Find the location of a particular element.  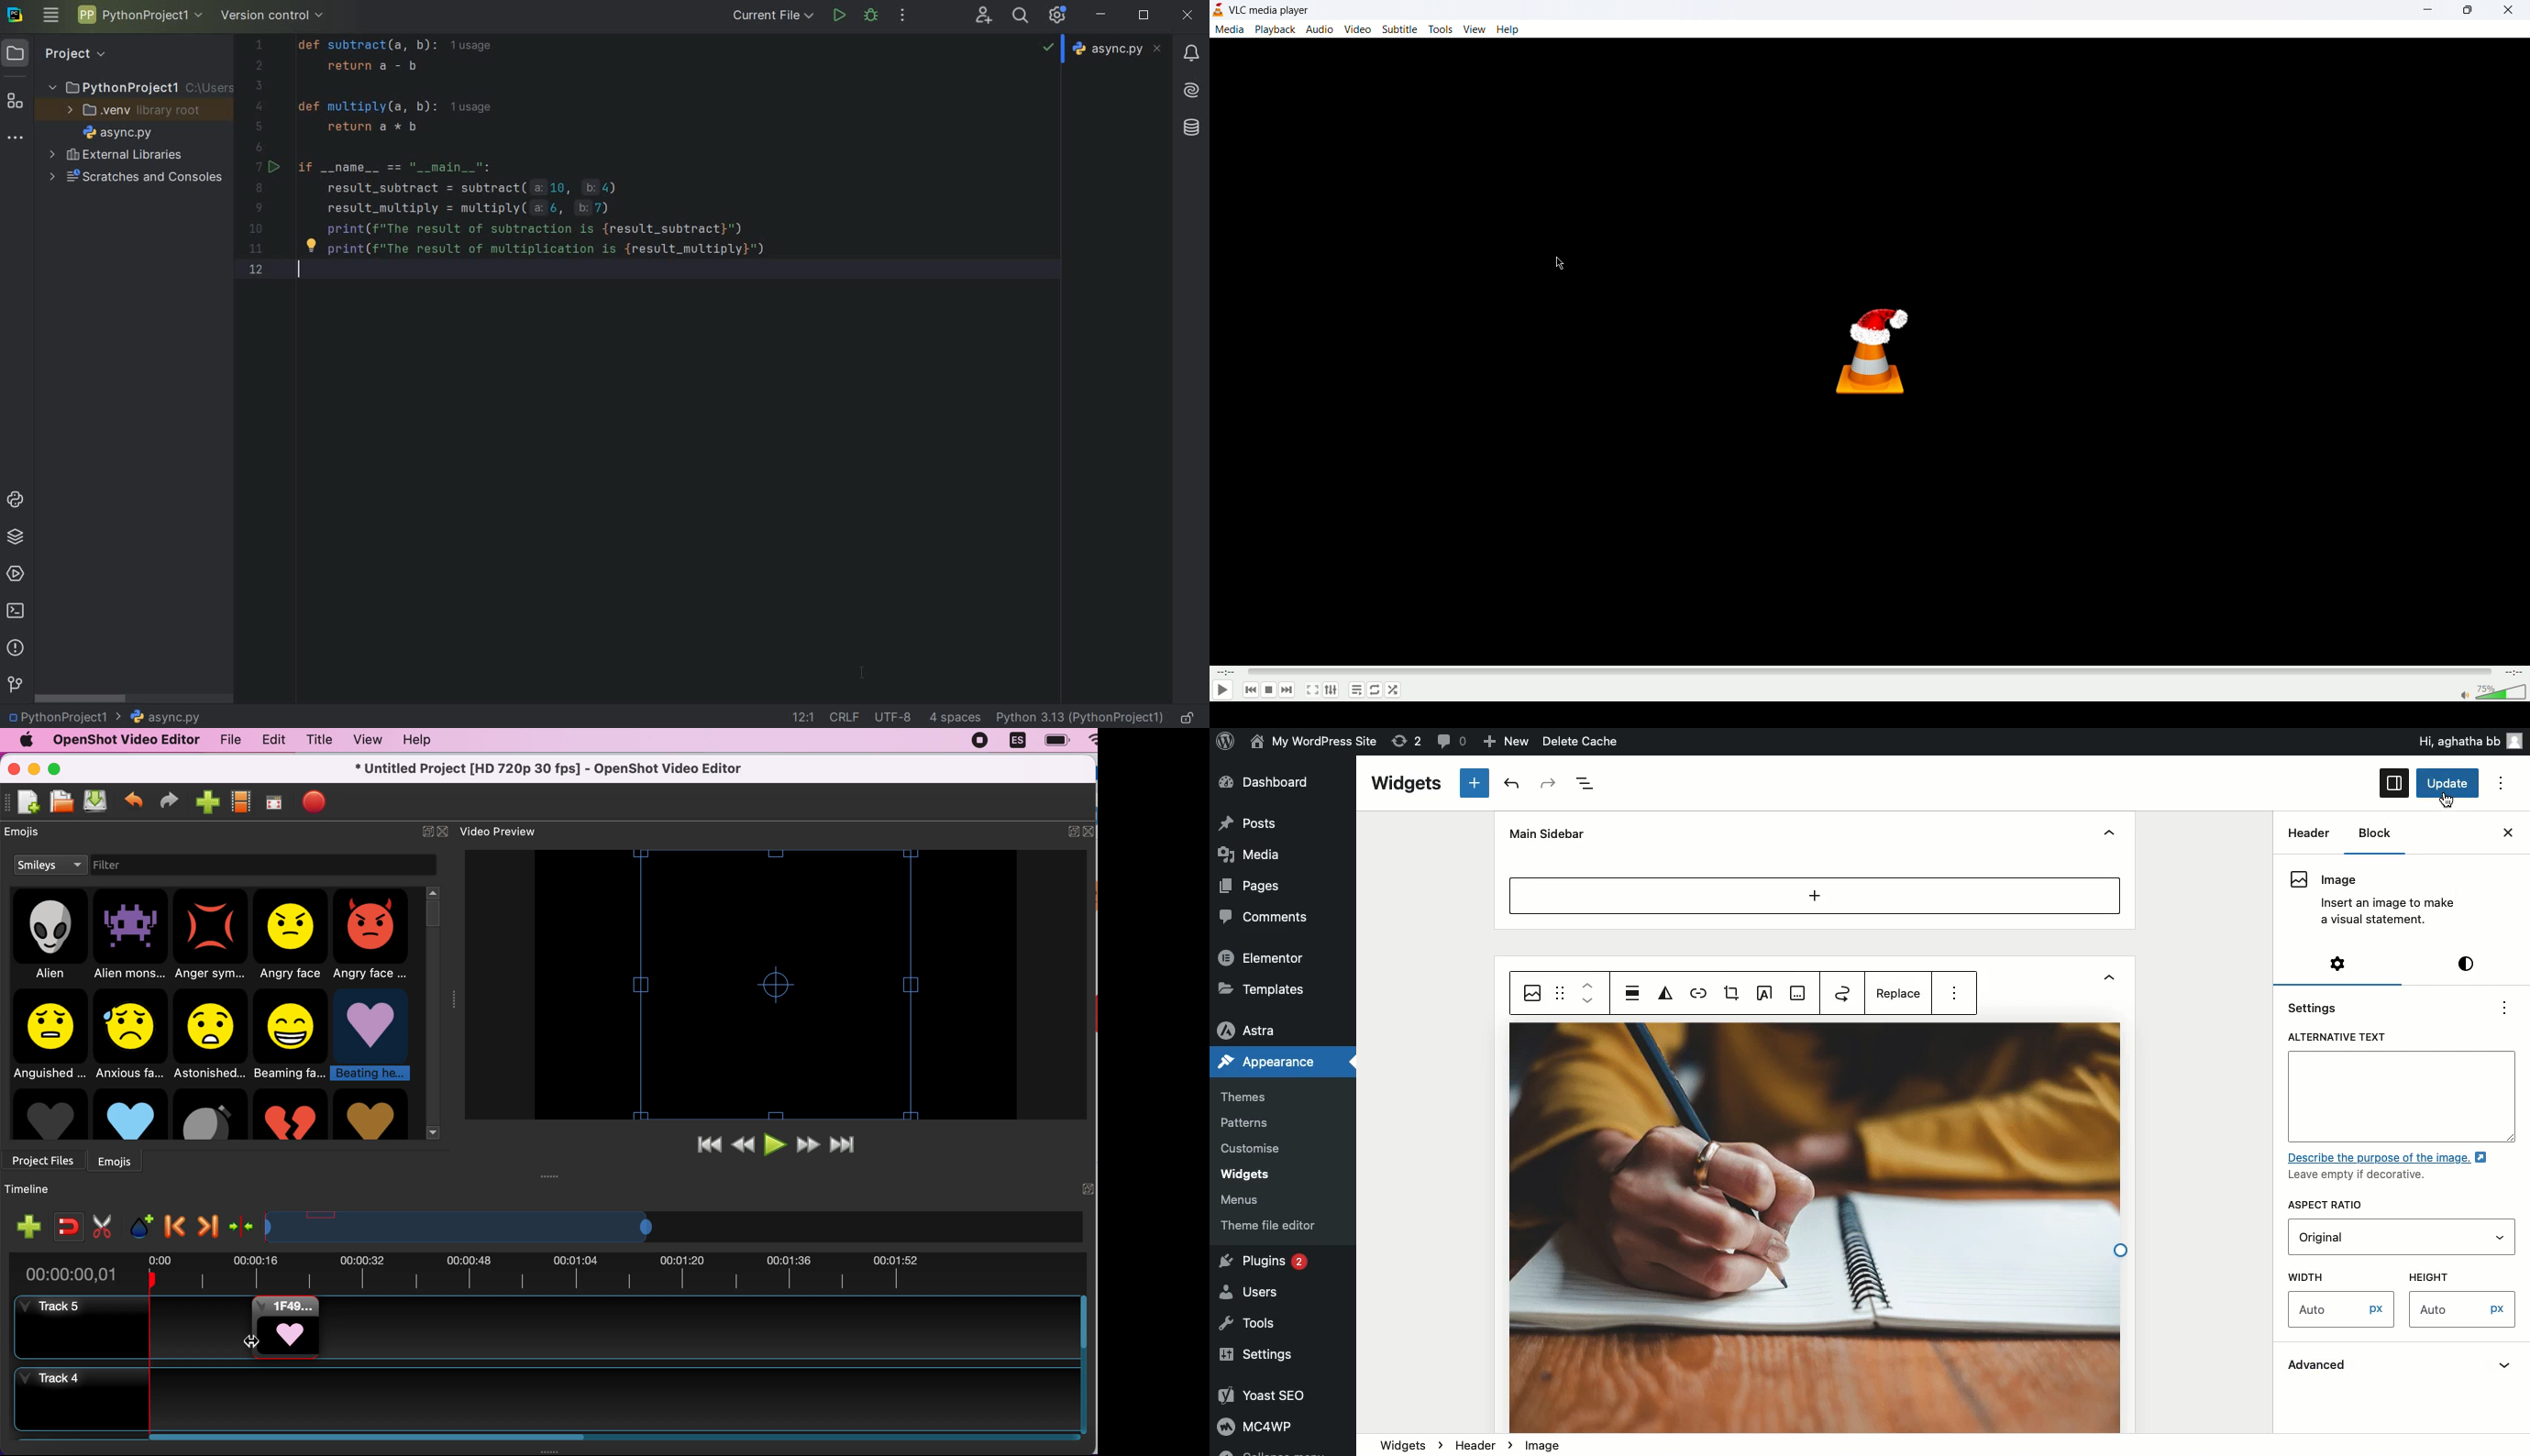

Settings is located at coordinates (2340, 963).